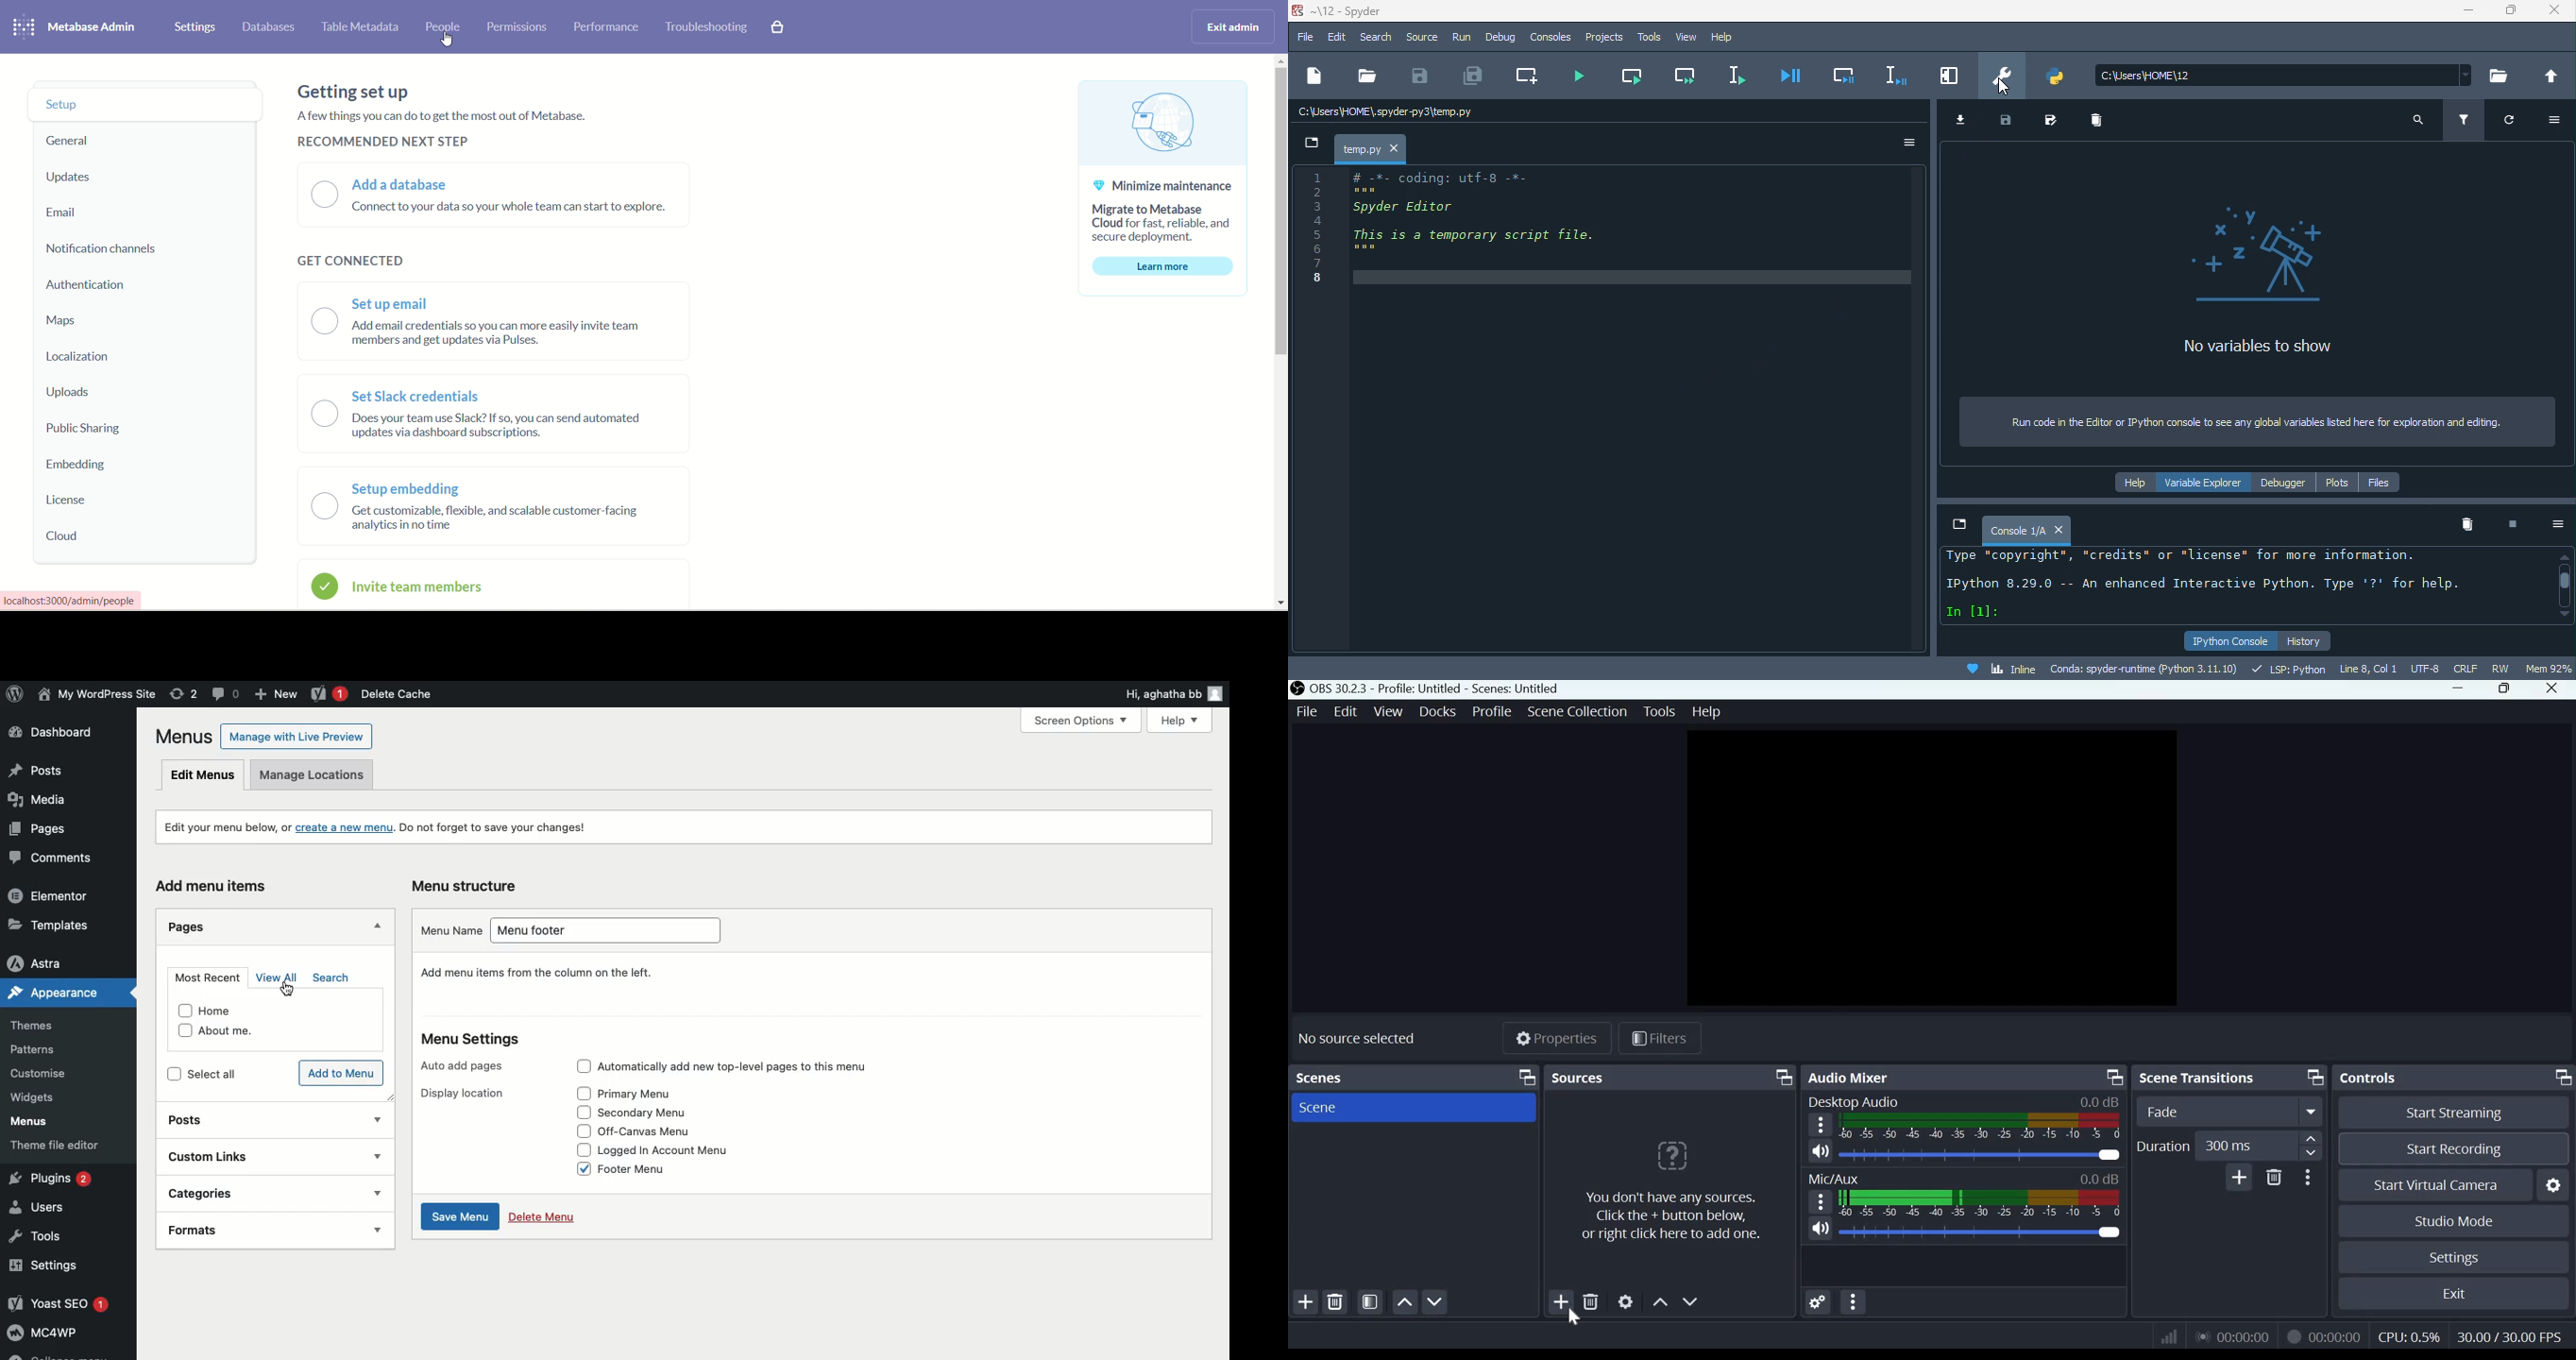 This screenshot has width=2576, height=1372. What do you see at coordinates (2289, 483) in the screenshot?
I see `debugger` at bounding box center [2289, 483].